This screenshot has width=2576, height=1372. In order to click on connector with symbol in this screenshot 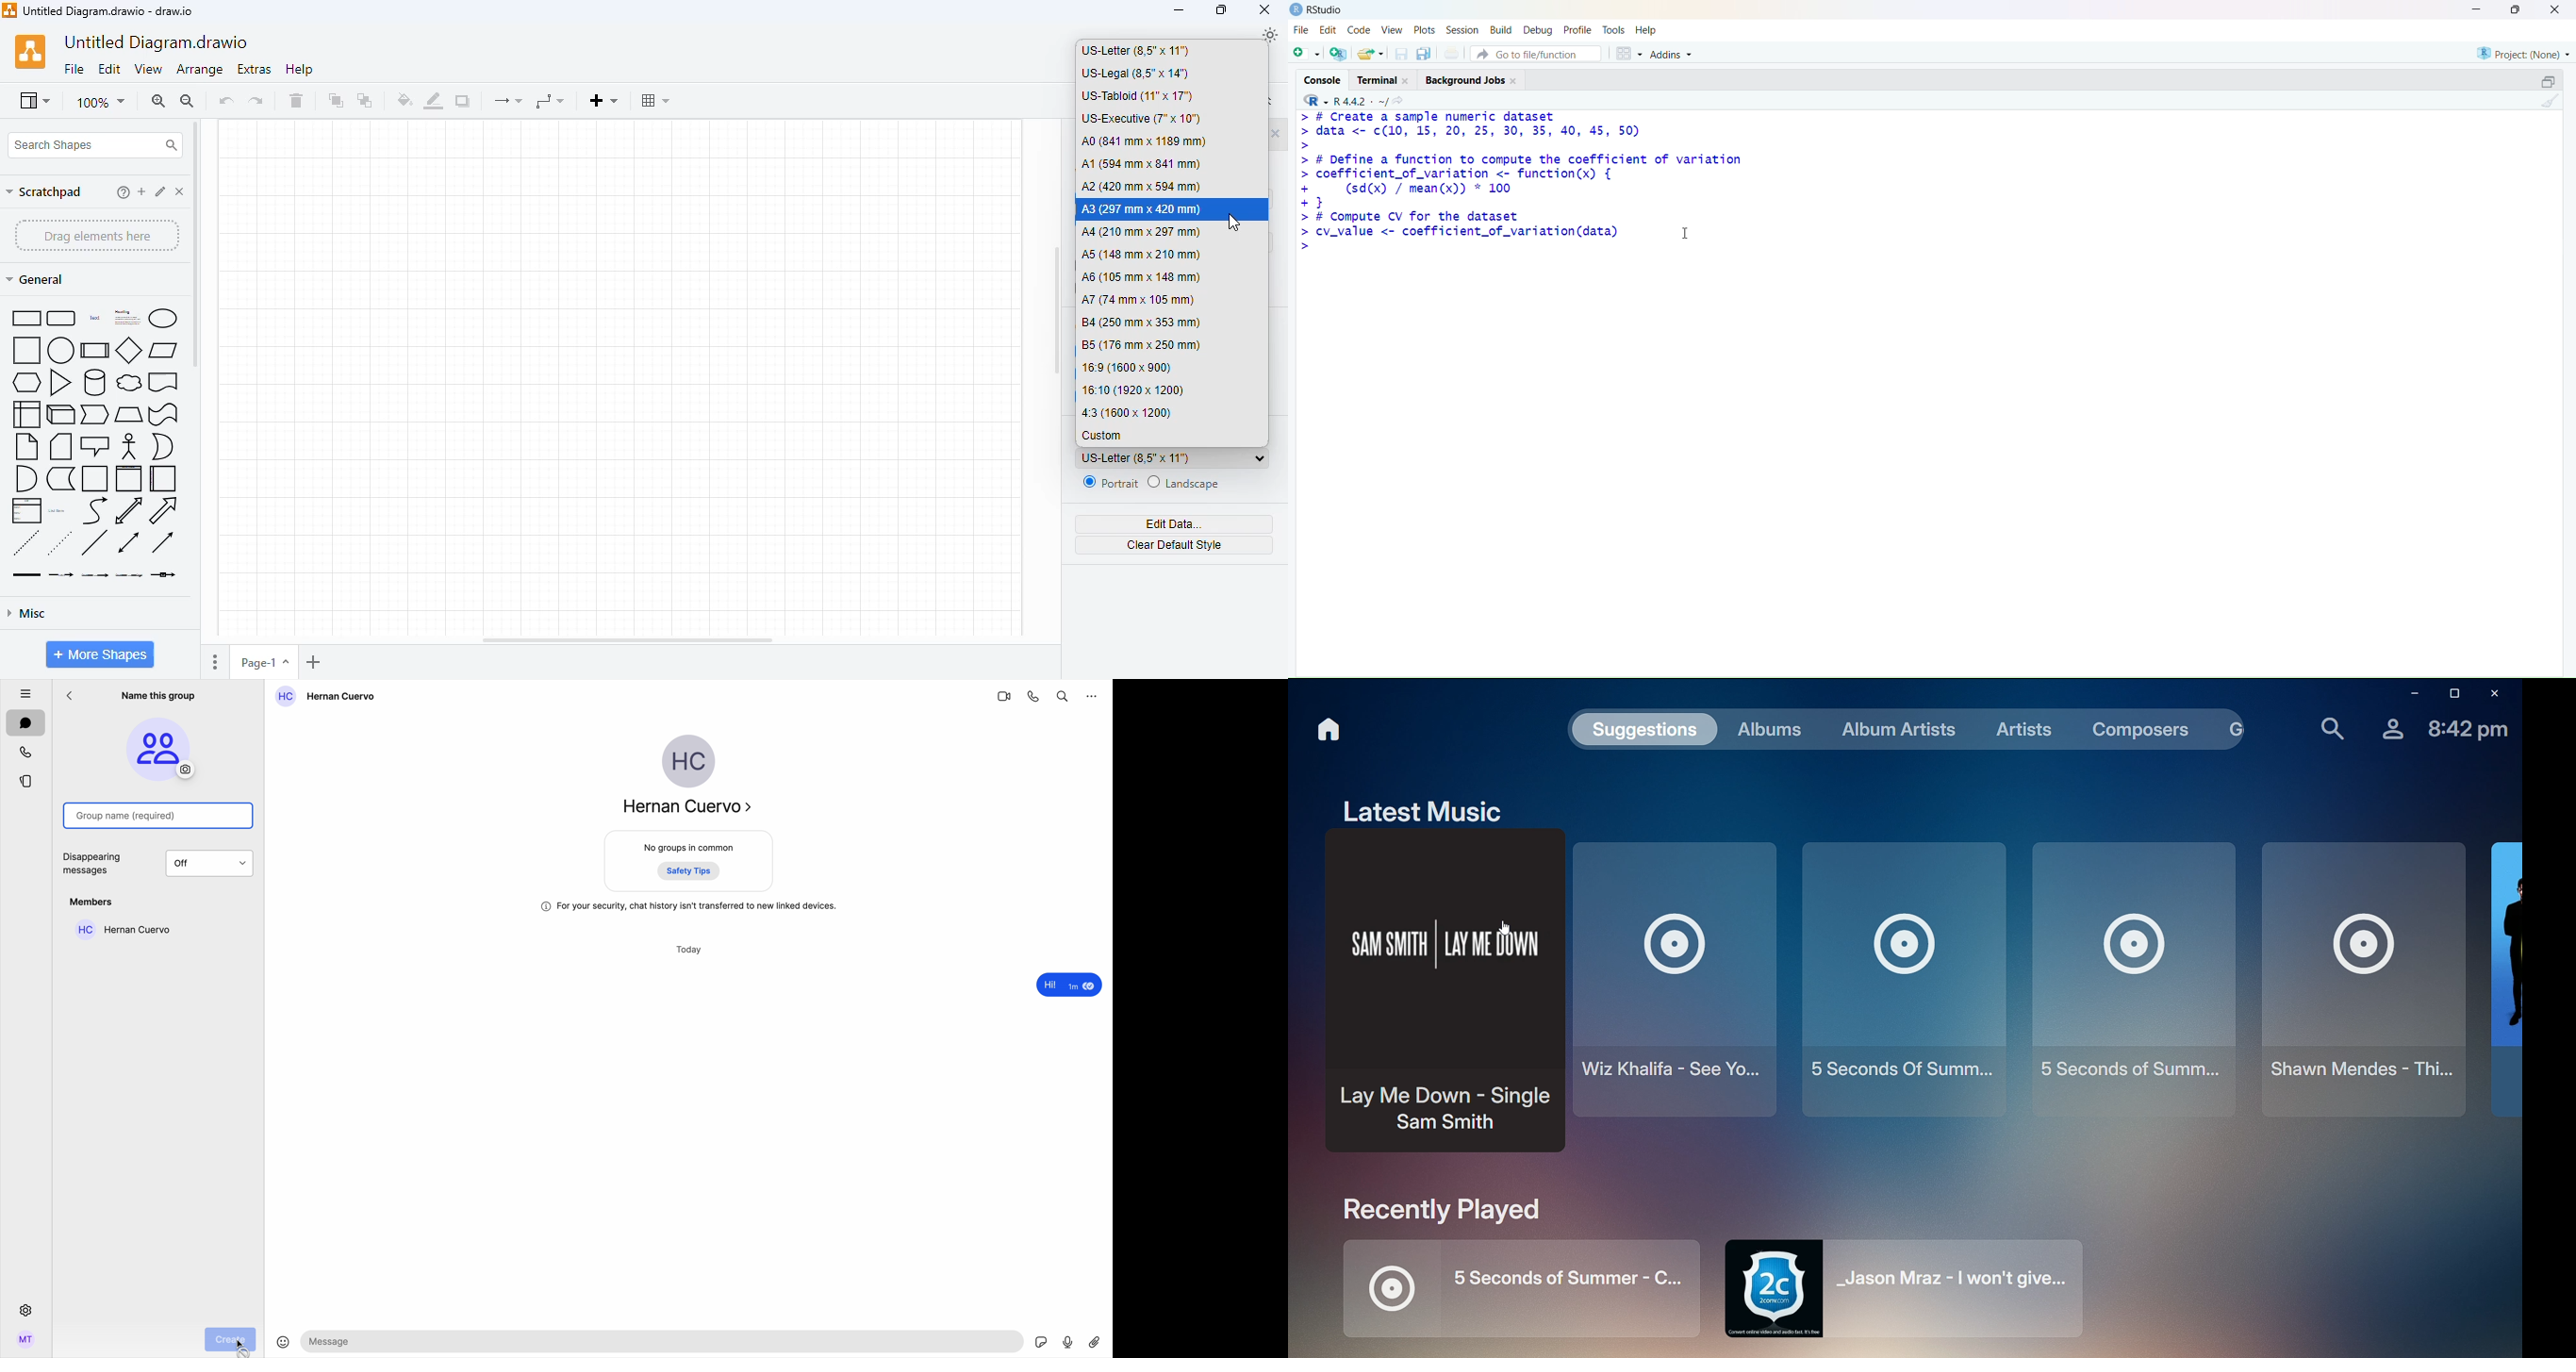, I will do `click(163, 574)`.